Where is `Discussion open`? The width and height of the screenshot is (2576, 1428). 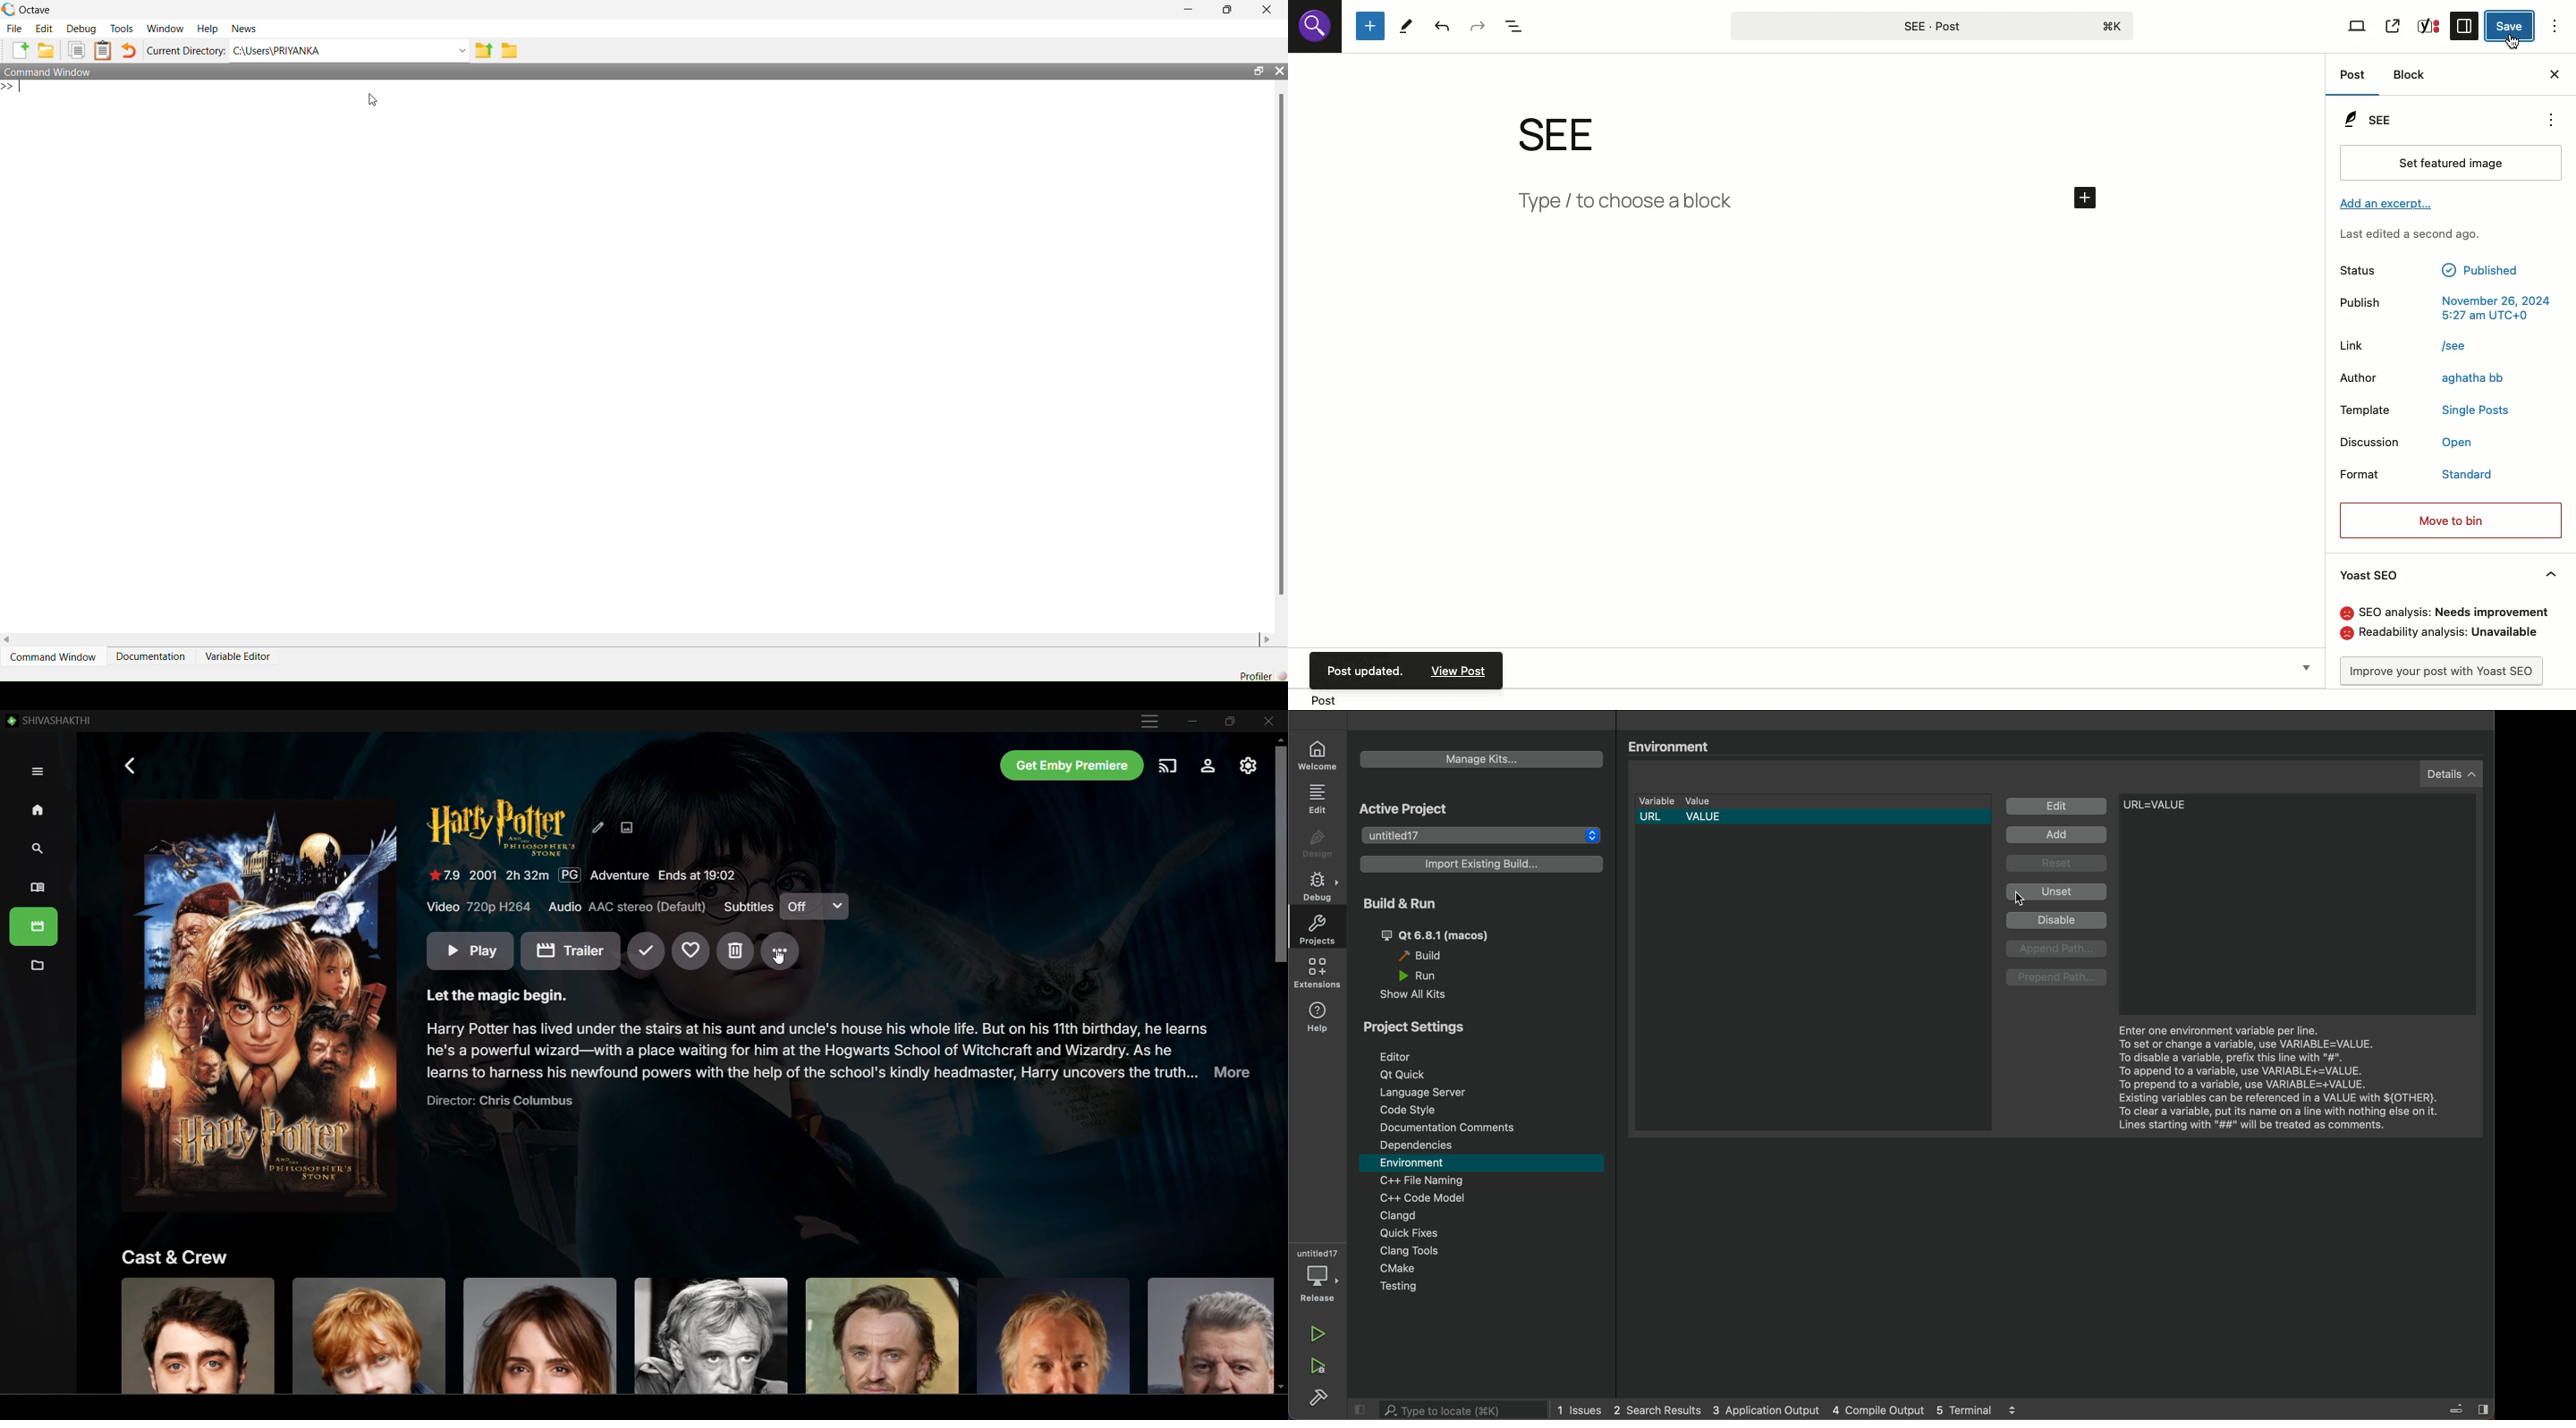 Discussion open is located at coordinates (2435, 444).